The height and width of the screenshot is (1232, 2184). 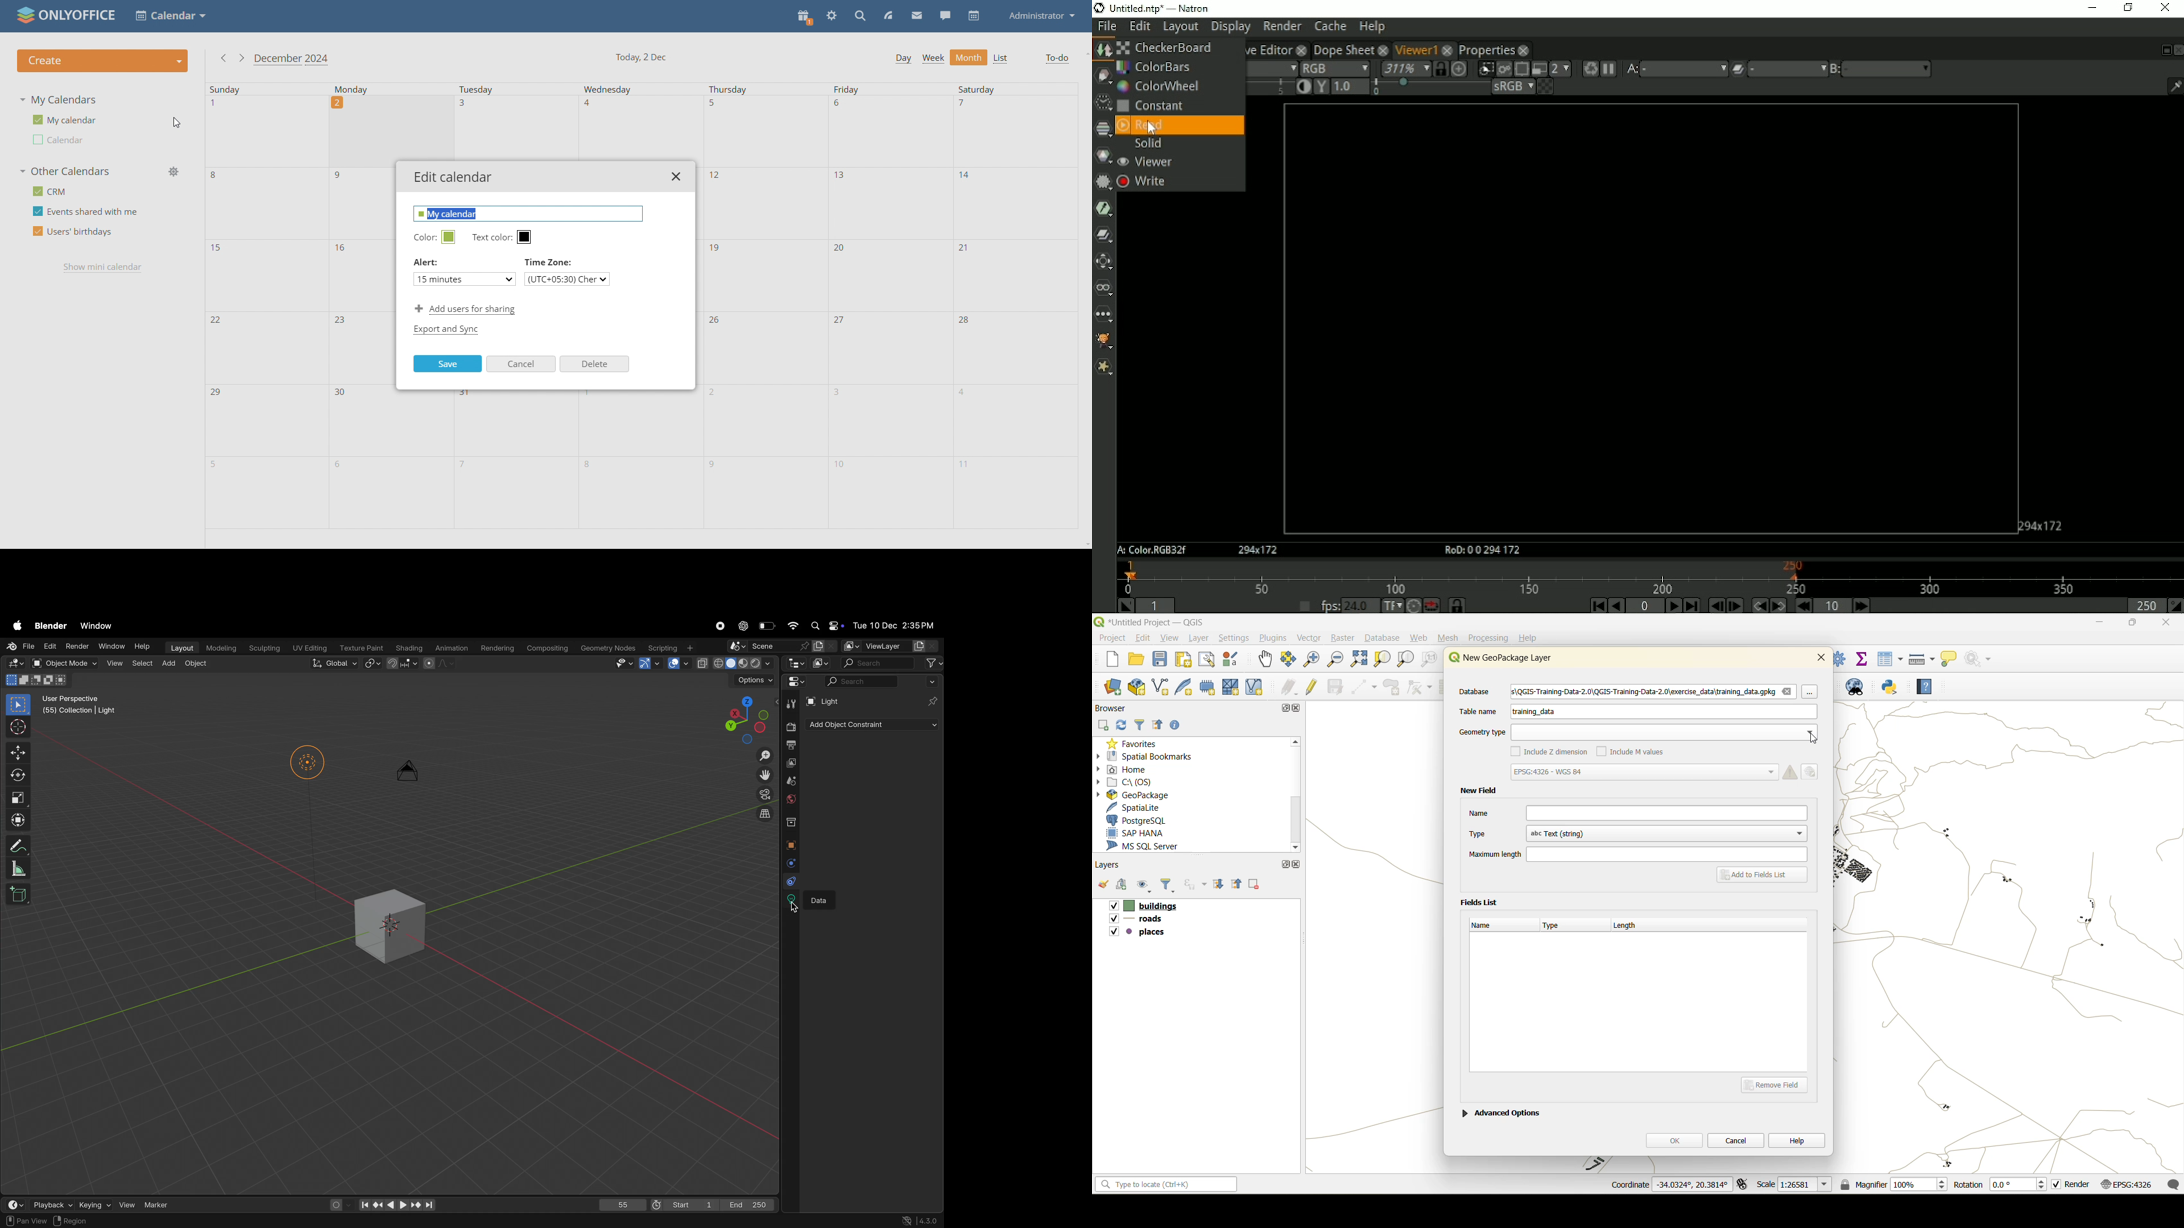 I want to click on filter, so click(x=1170, y=886).